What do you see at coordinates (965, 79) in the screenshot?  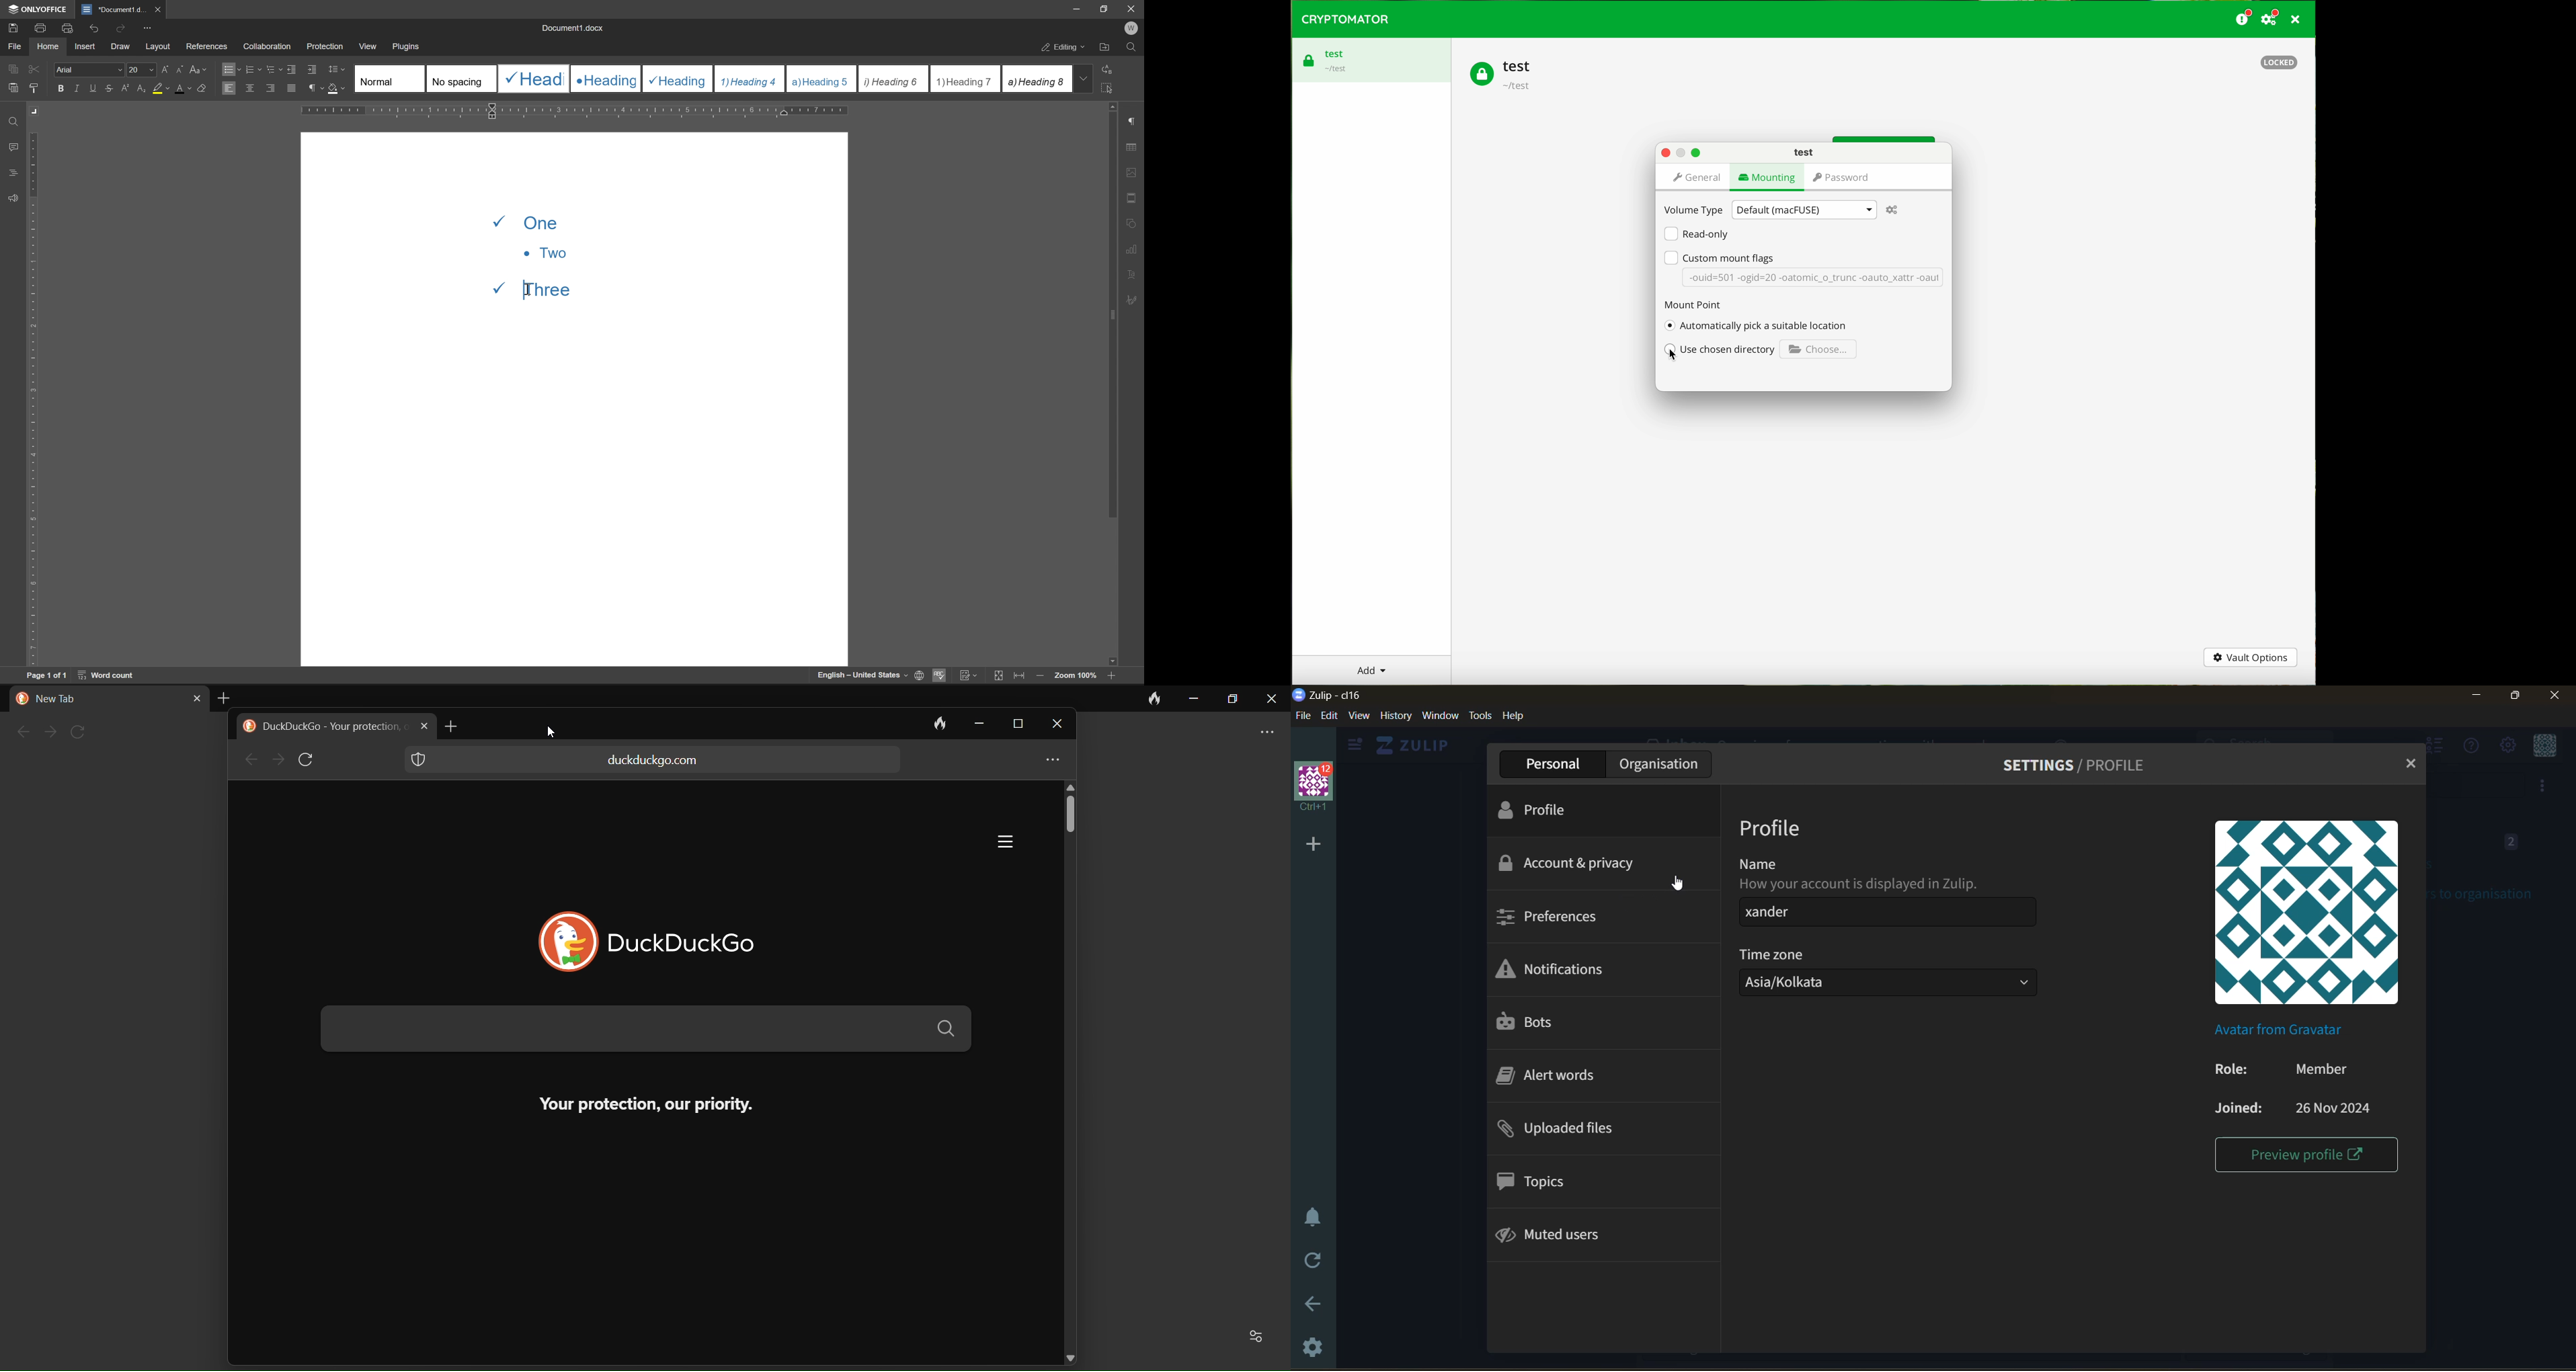 I see `Heading 7` at bounding box center [965, 79].